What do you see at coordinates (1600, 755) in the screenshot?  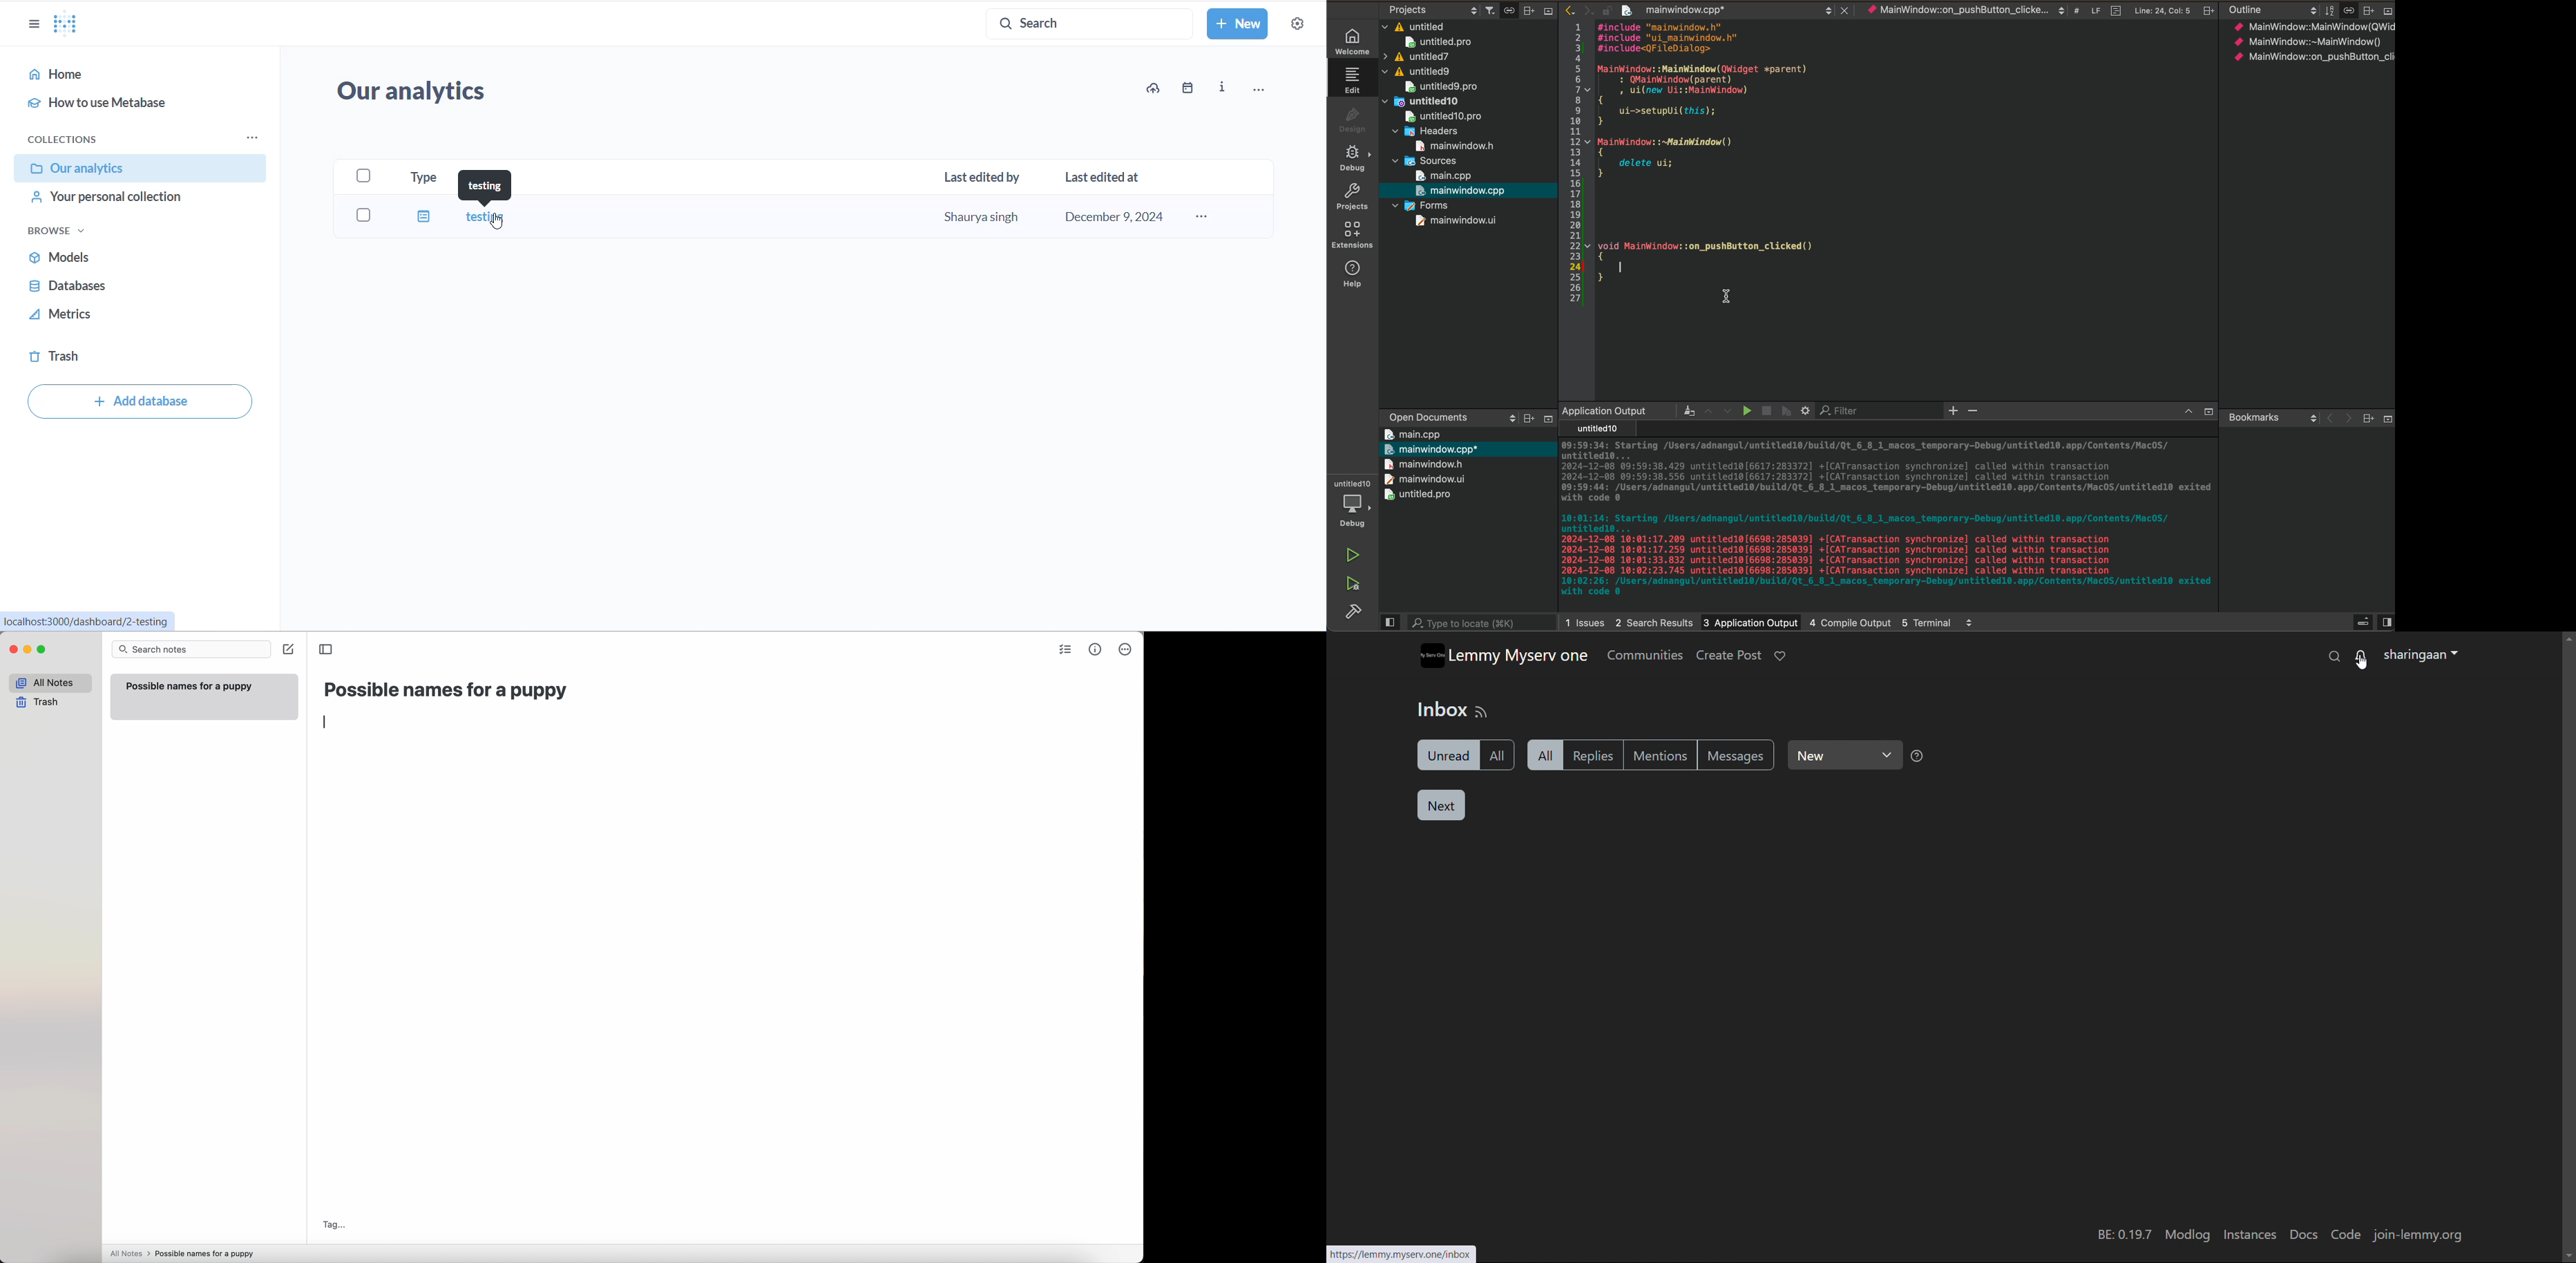 I see `replies` at bounding box center [1600, 755].